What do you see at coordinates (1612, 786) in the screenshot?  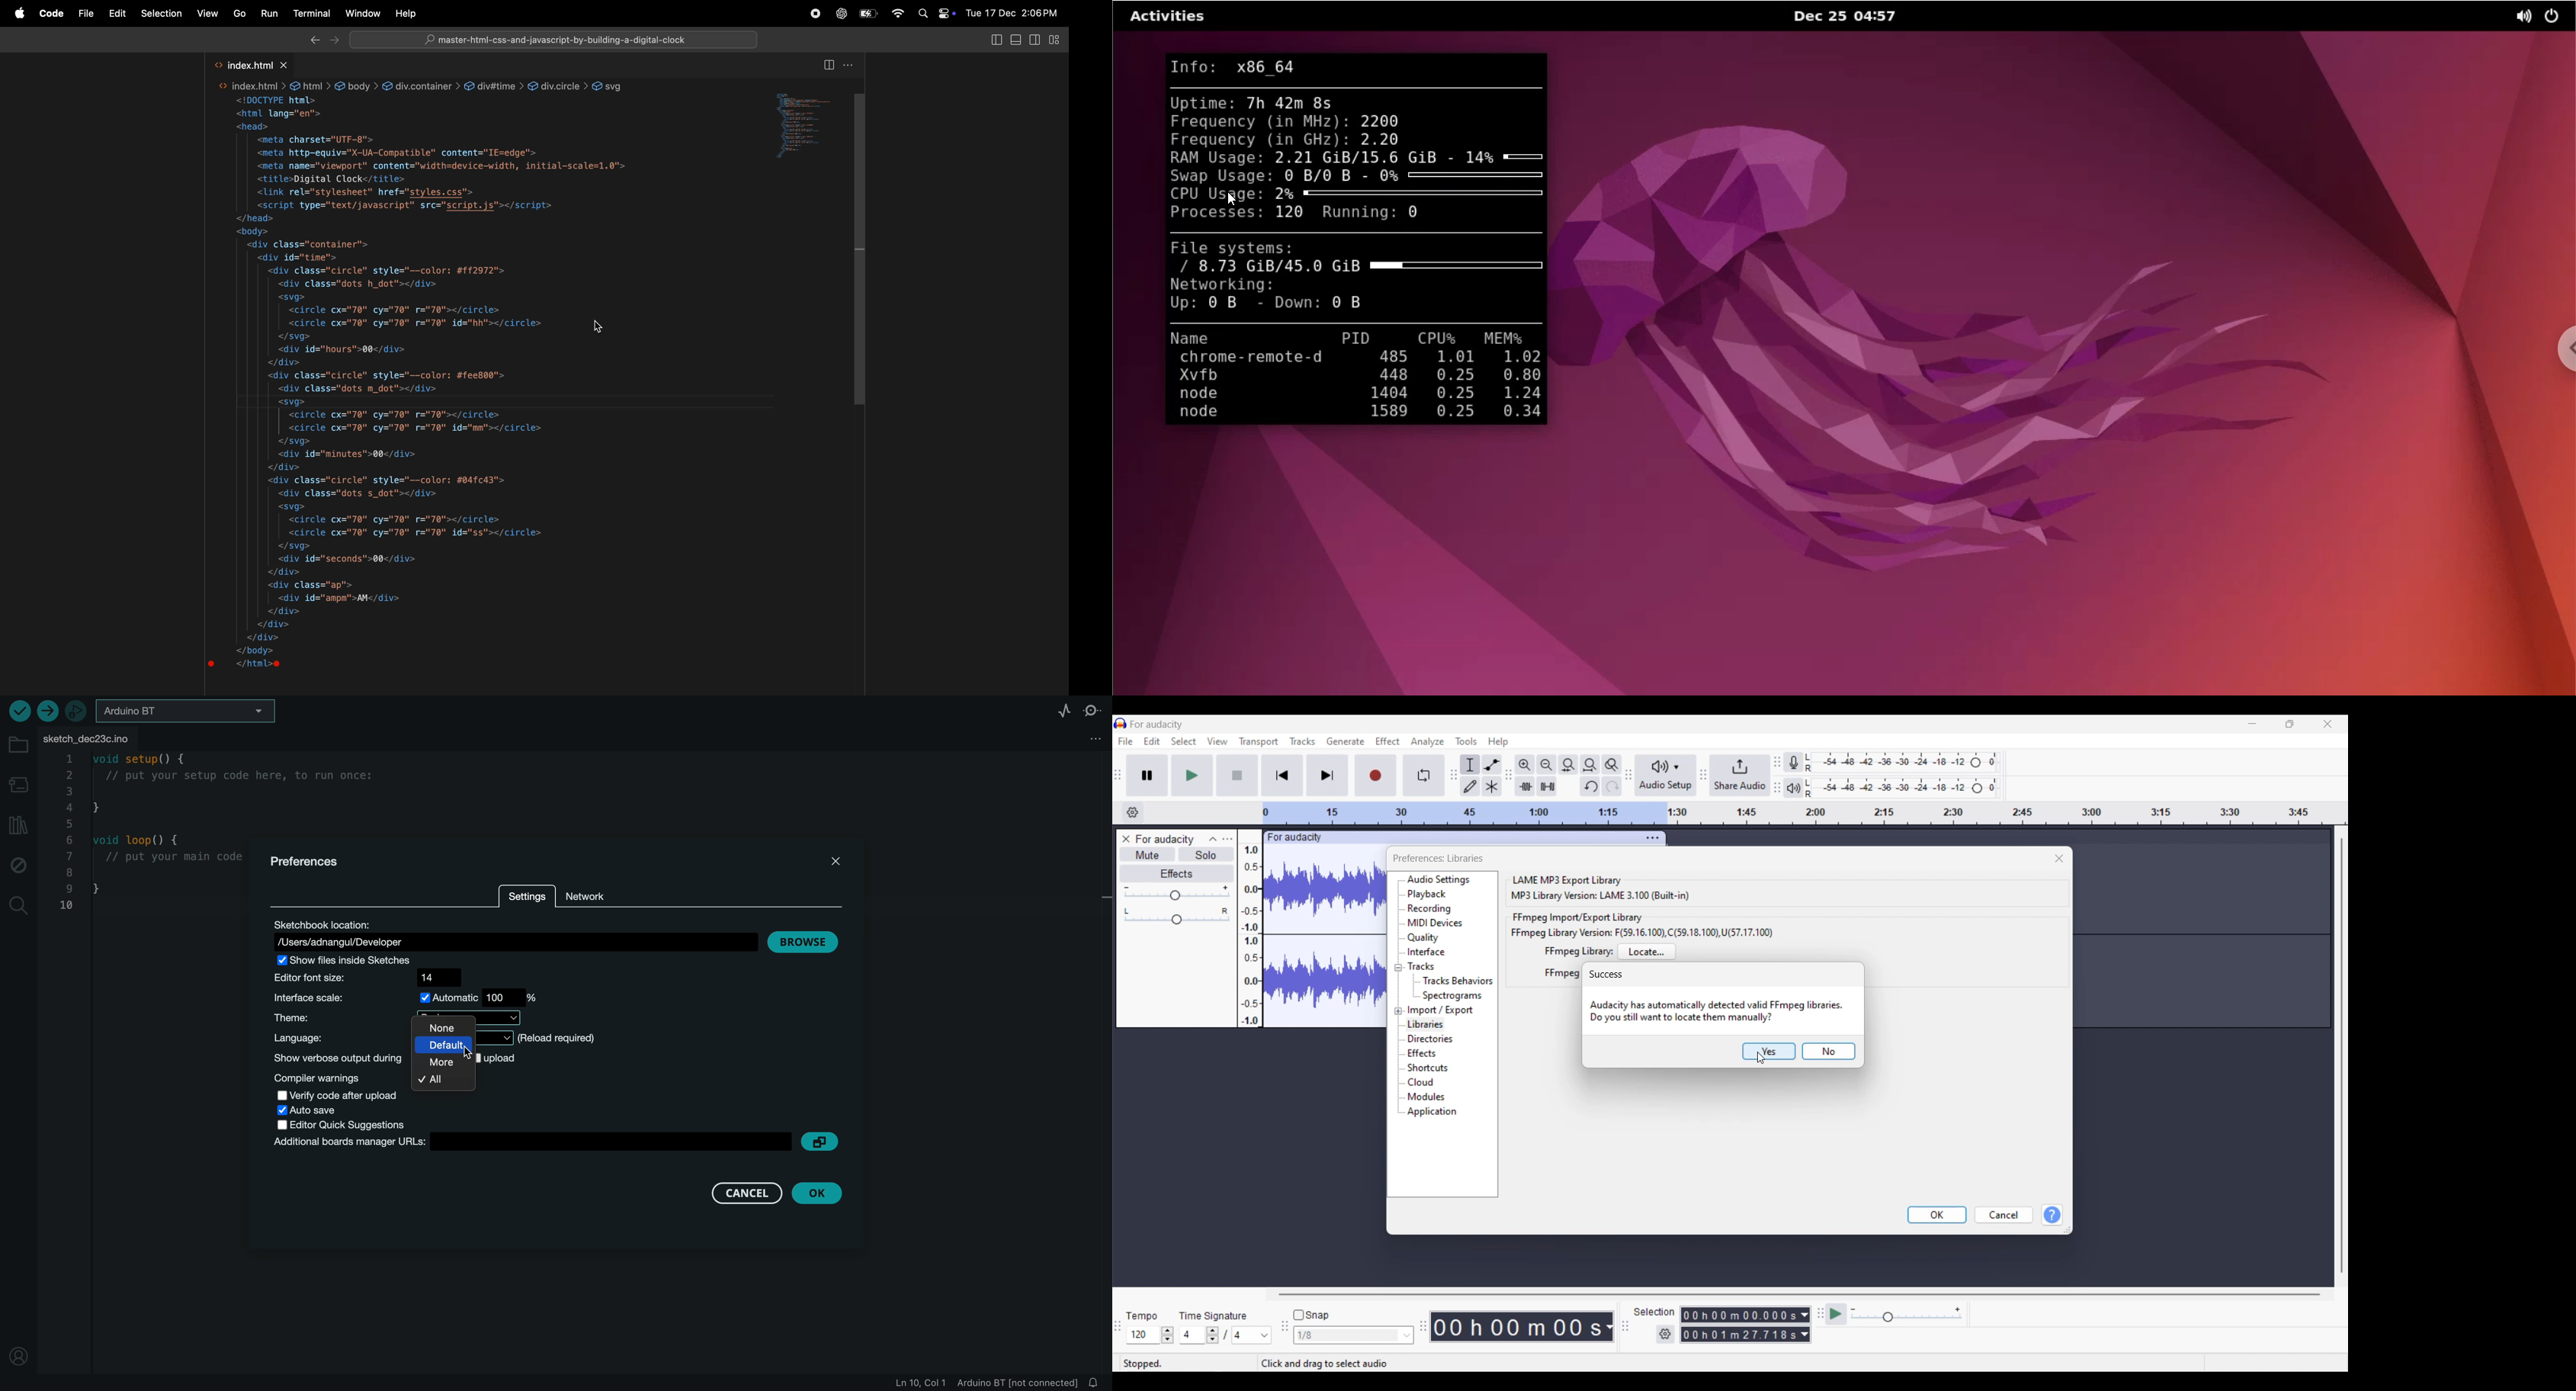 I see `Redo` at bounding box center [1612, 786].